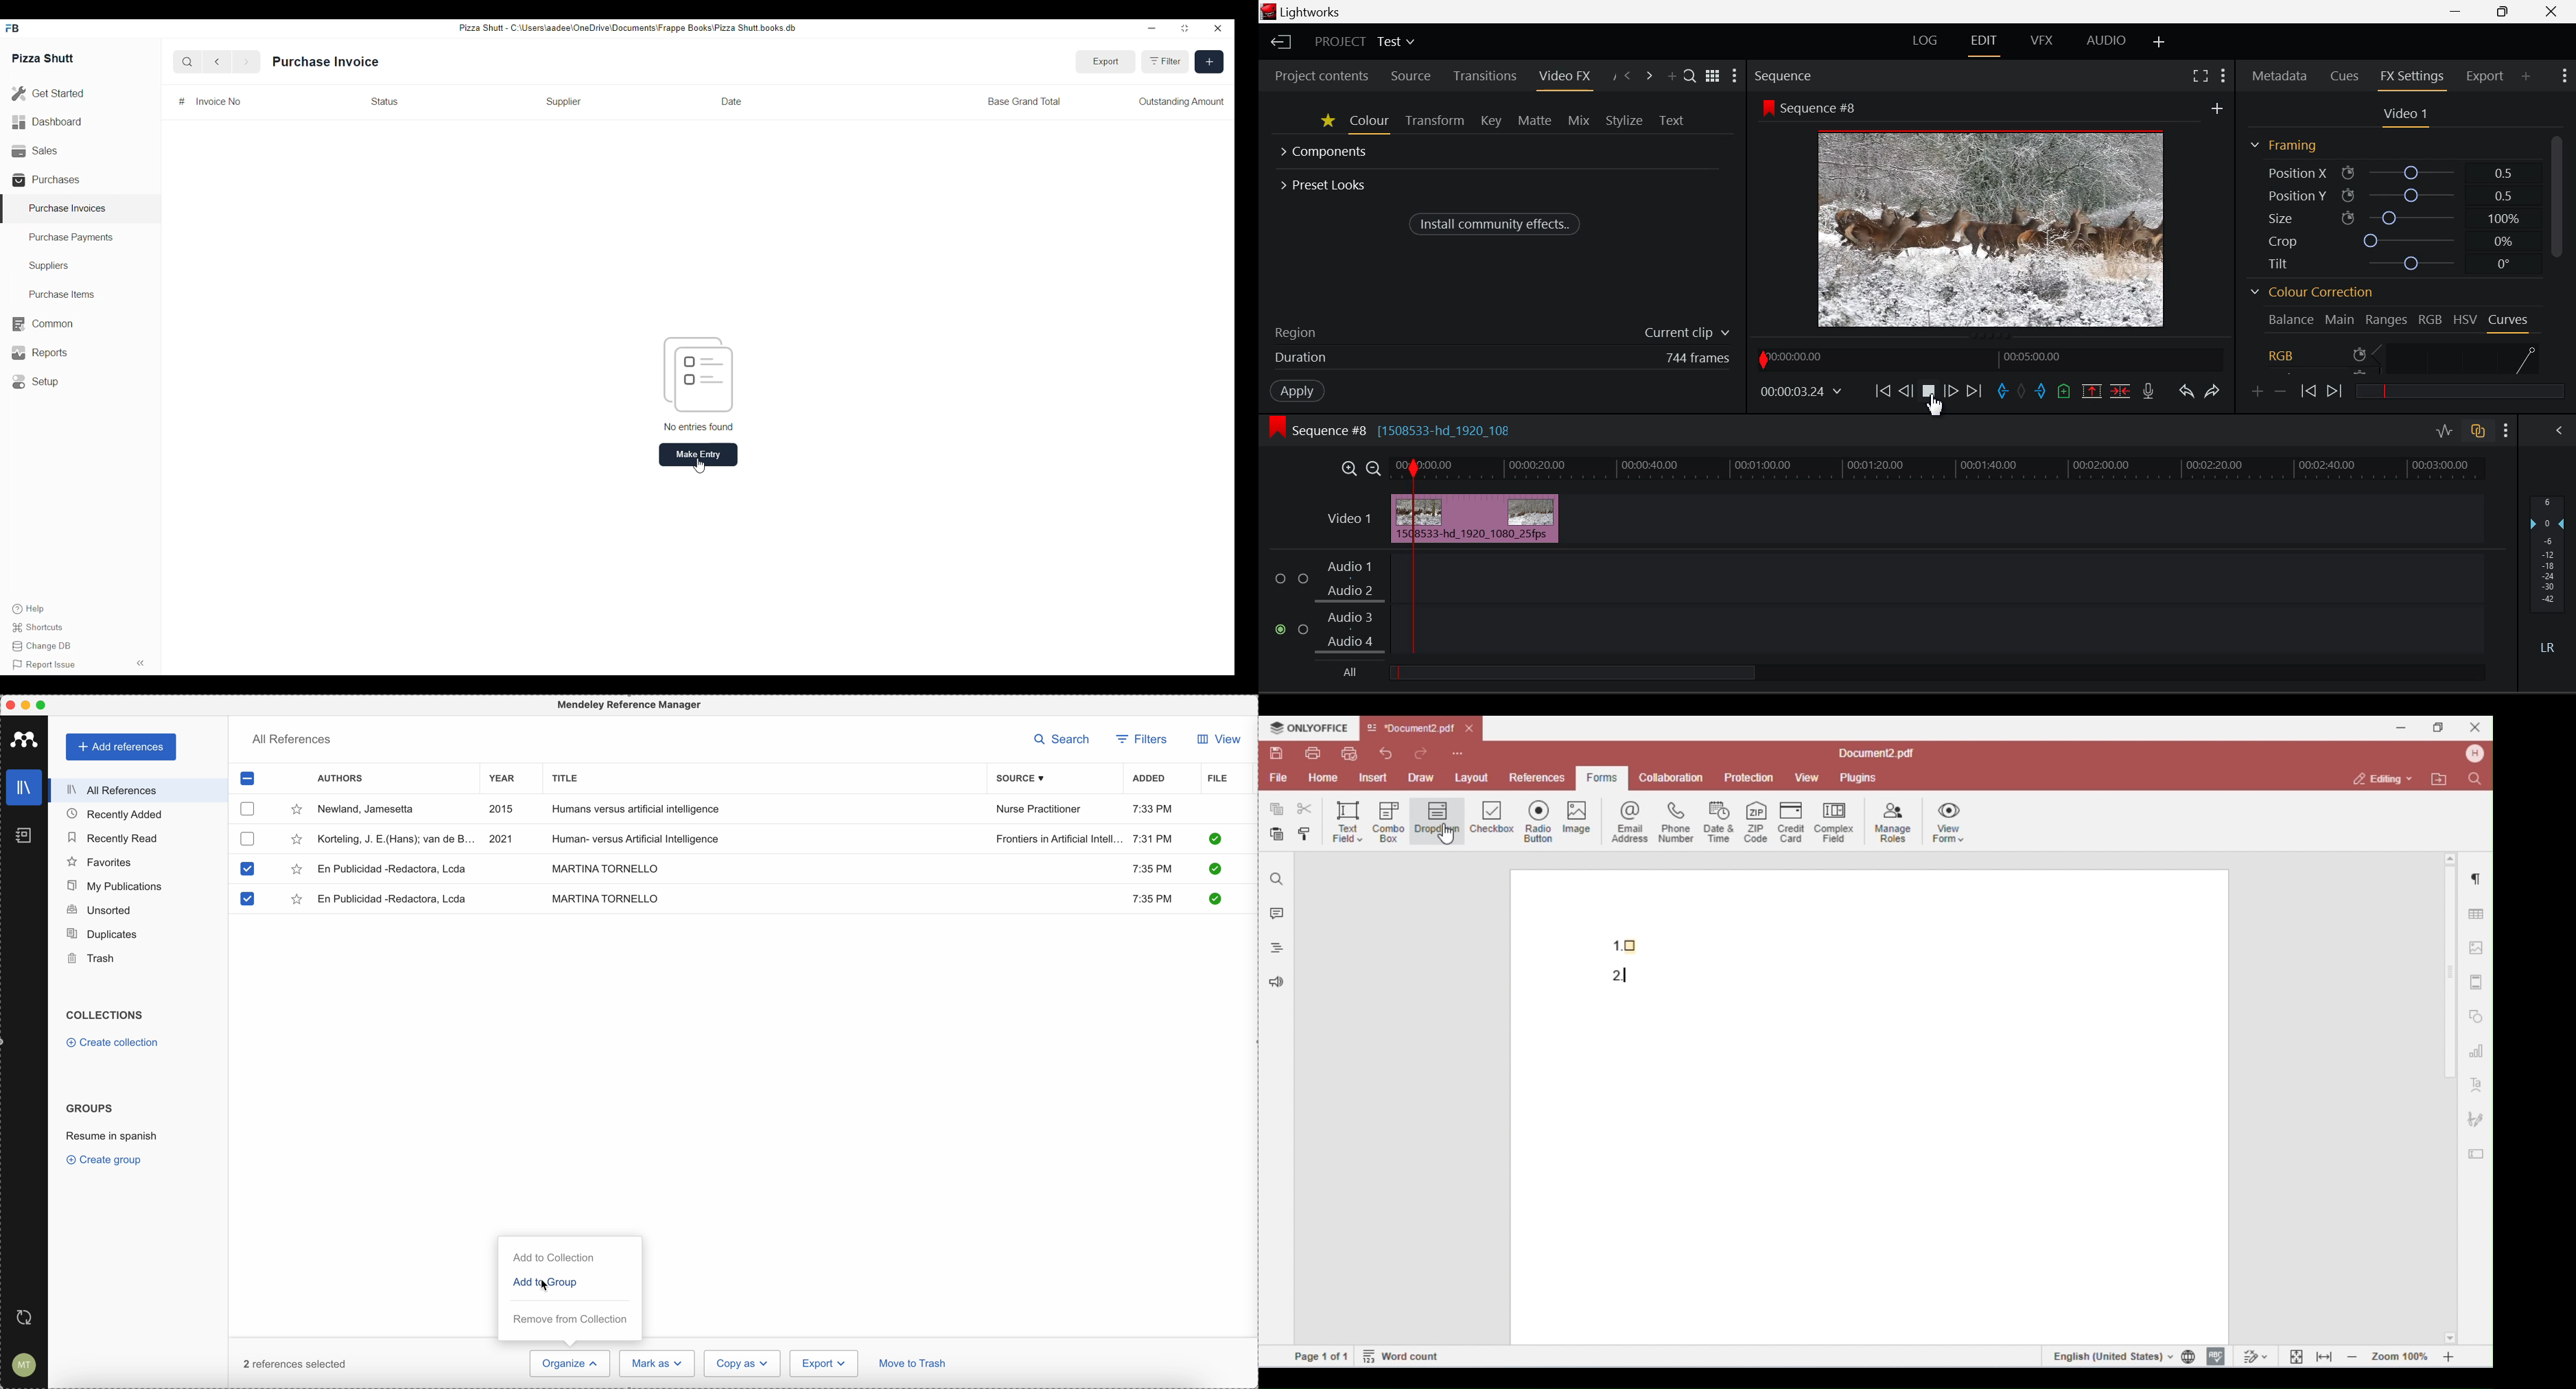 This screenshot has height=1400, width=2576. What do you see at coordinates (1214, 898) in the screenshot?
I see `check it` at bounding box center [1214, 898].